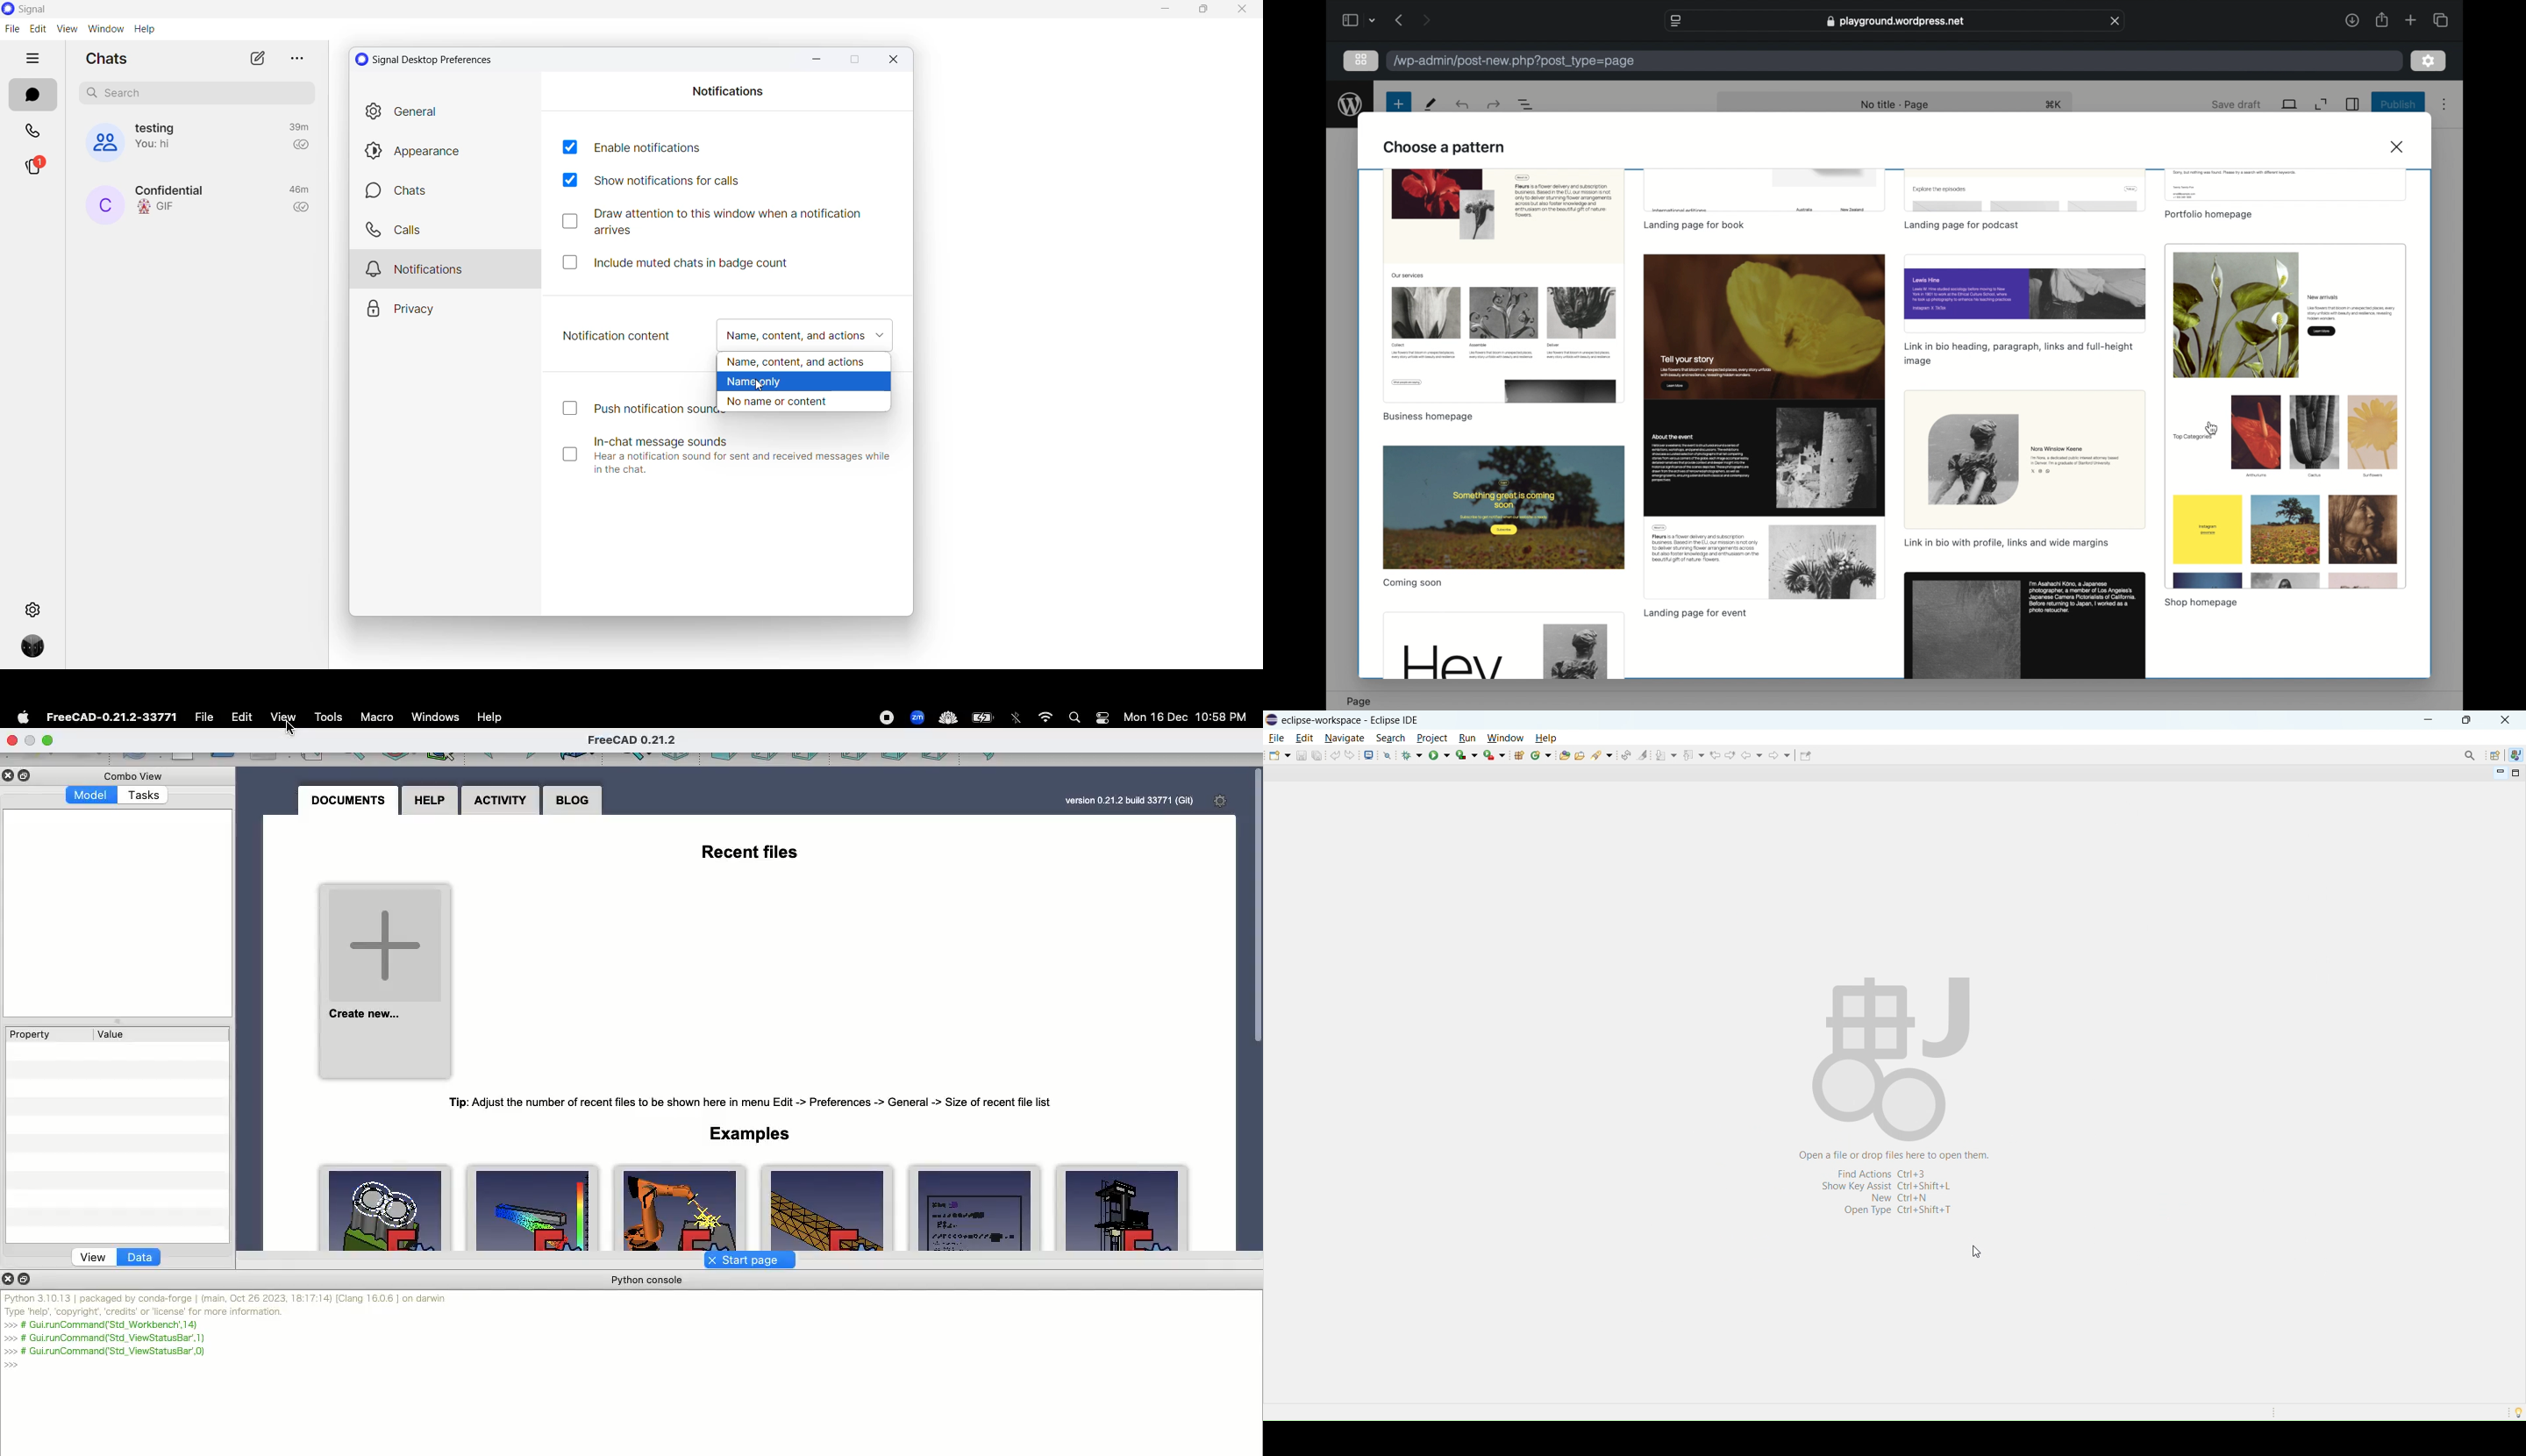  Describe the element at coordinates (634, 740) in the screenshot. I see `FreeCAD 0.21.2` at that location.